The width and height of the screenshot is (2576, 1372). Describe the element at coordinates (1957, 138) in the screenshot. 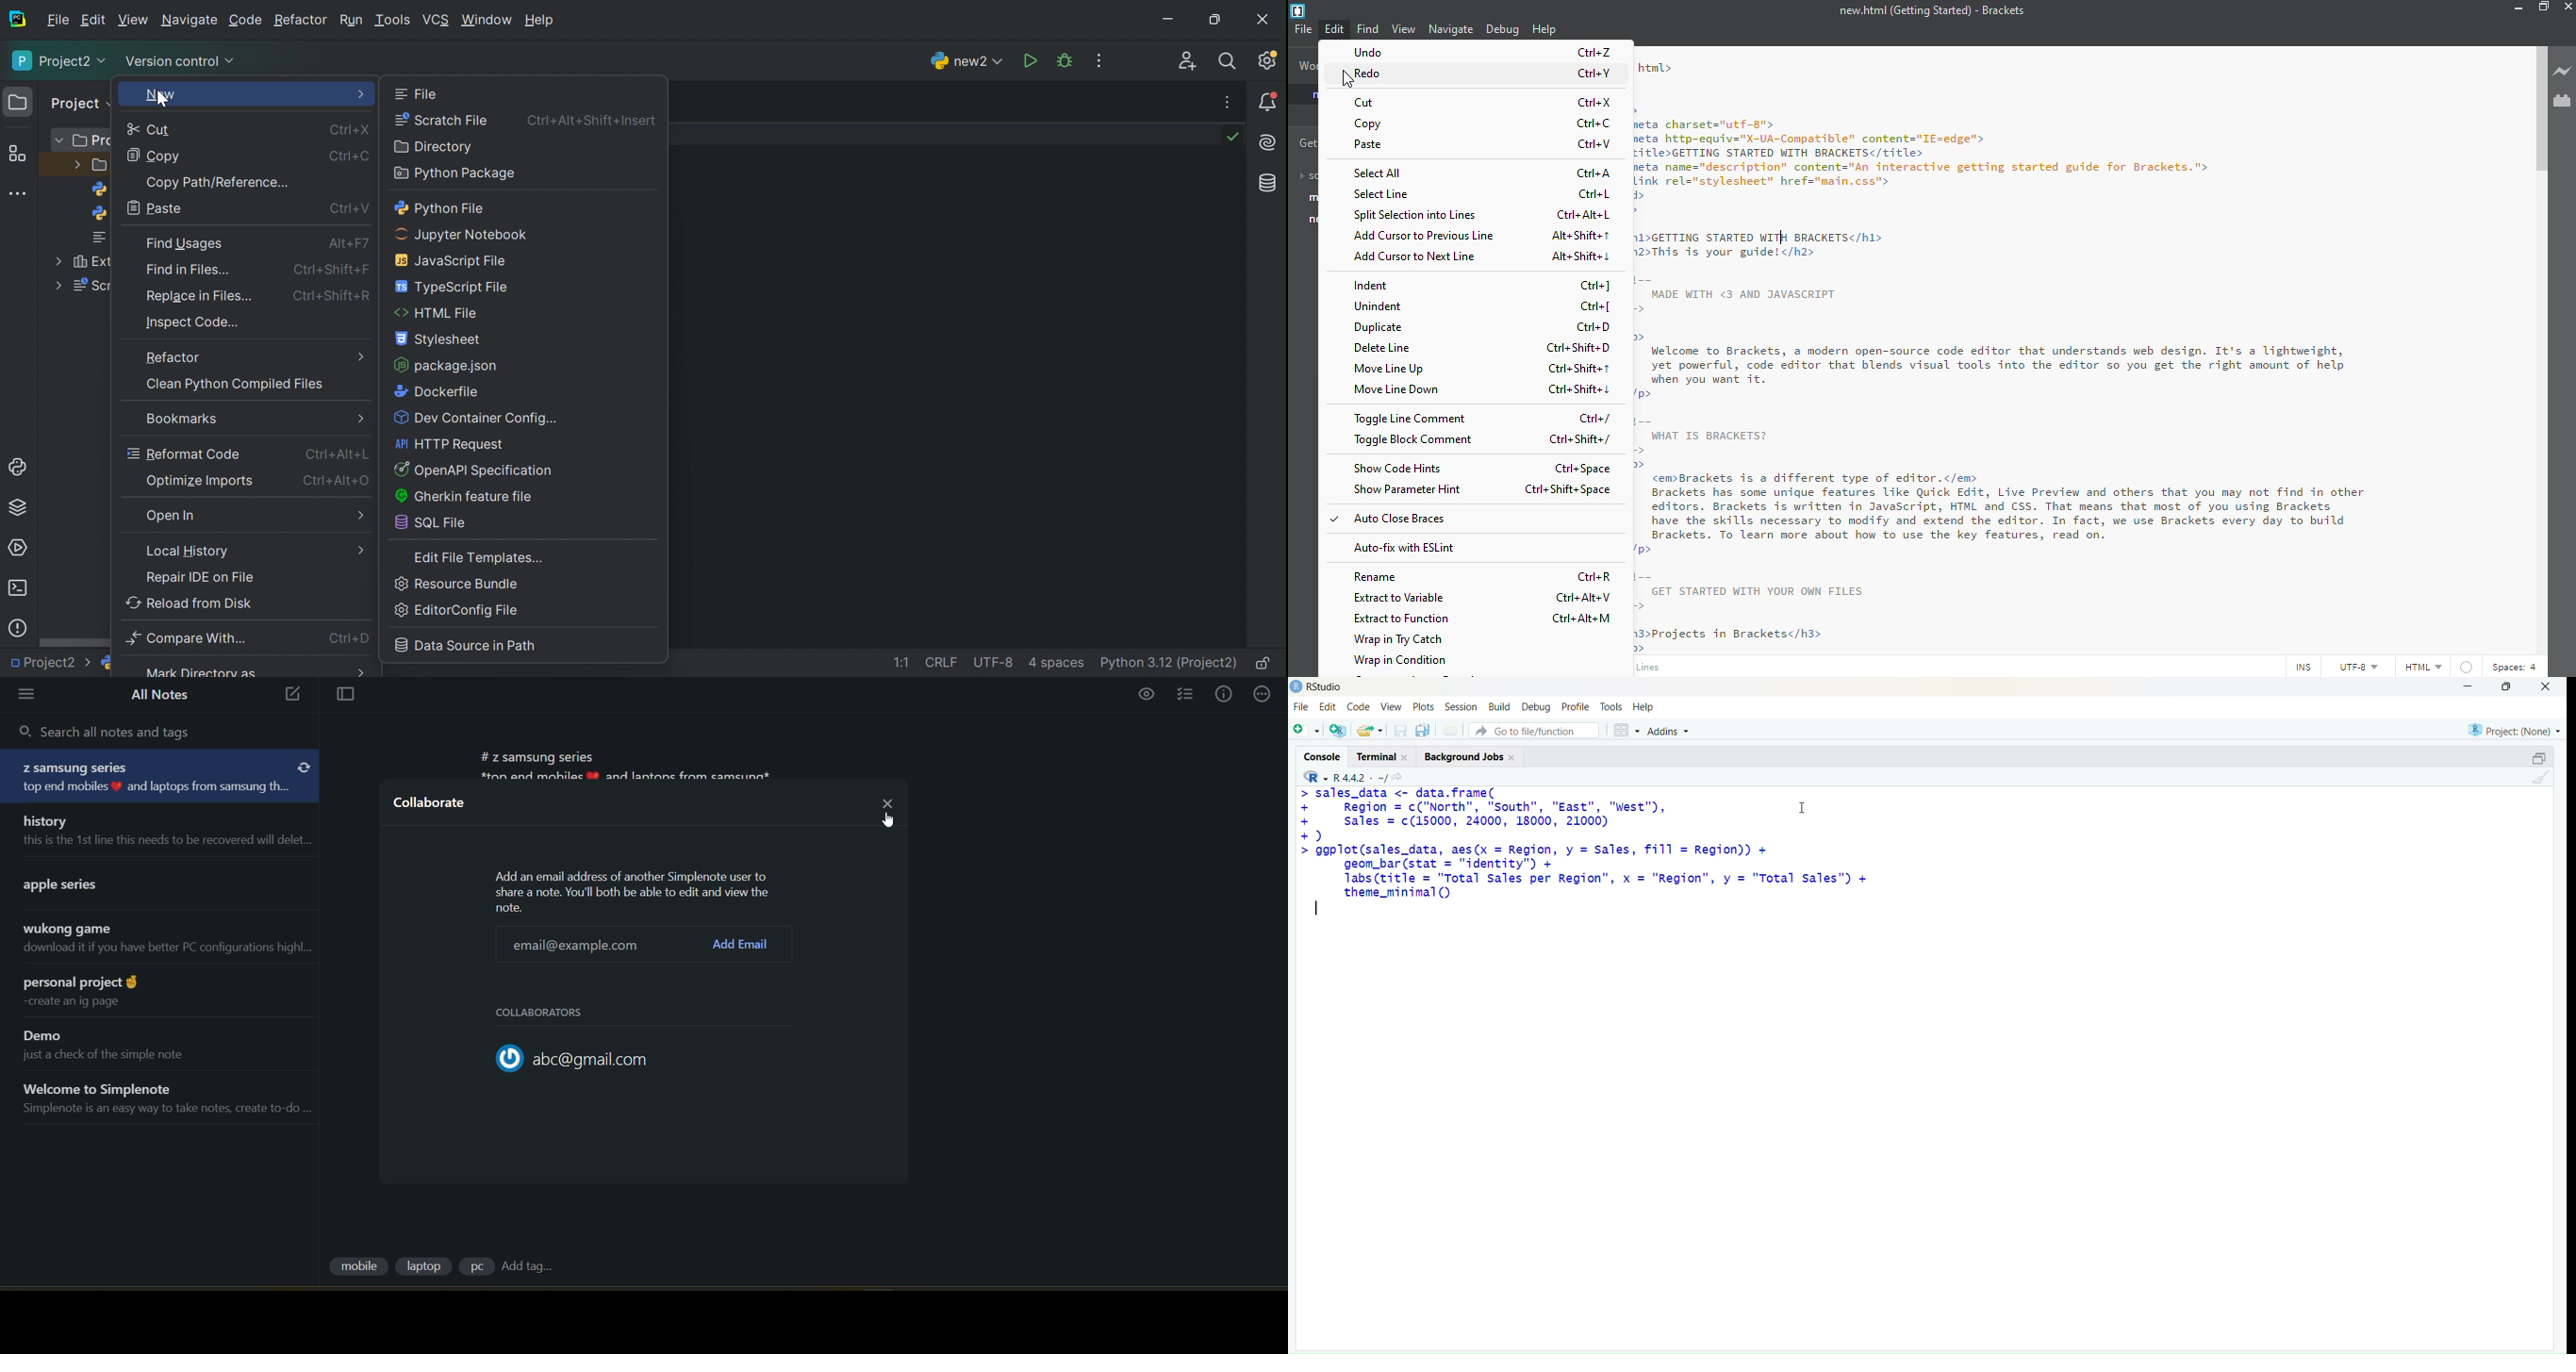

I see `DOCTYPE html>
htal>
<head>
<meta charsets="utf-g">
<meta http-equiv="X-UA-Conpatible" content="TE-edge">
<title>GETTING STARTED WITH BRACKETS</title>
<meta name="description” content="An interactive getting started guide for Brackets.">
<link rel="stylesheet" href="nain.css">
</head>
priury` at that location.